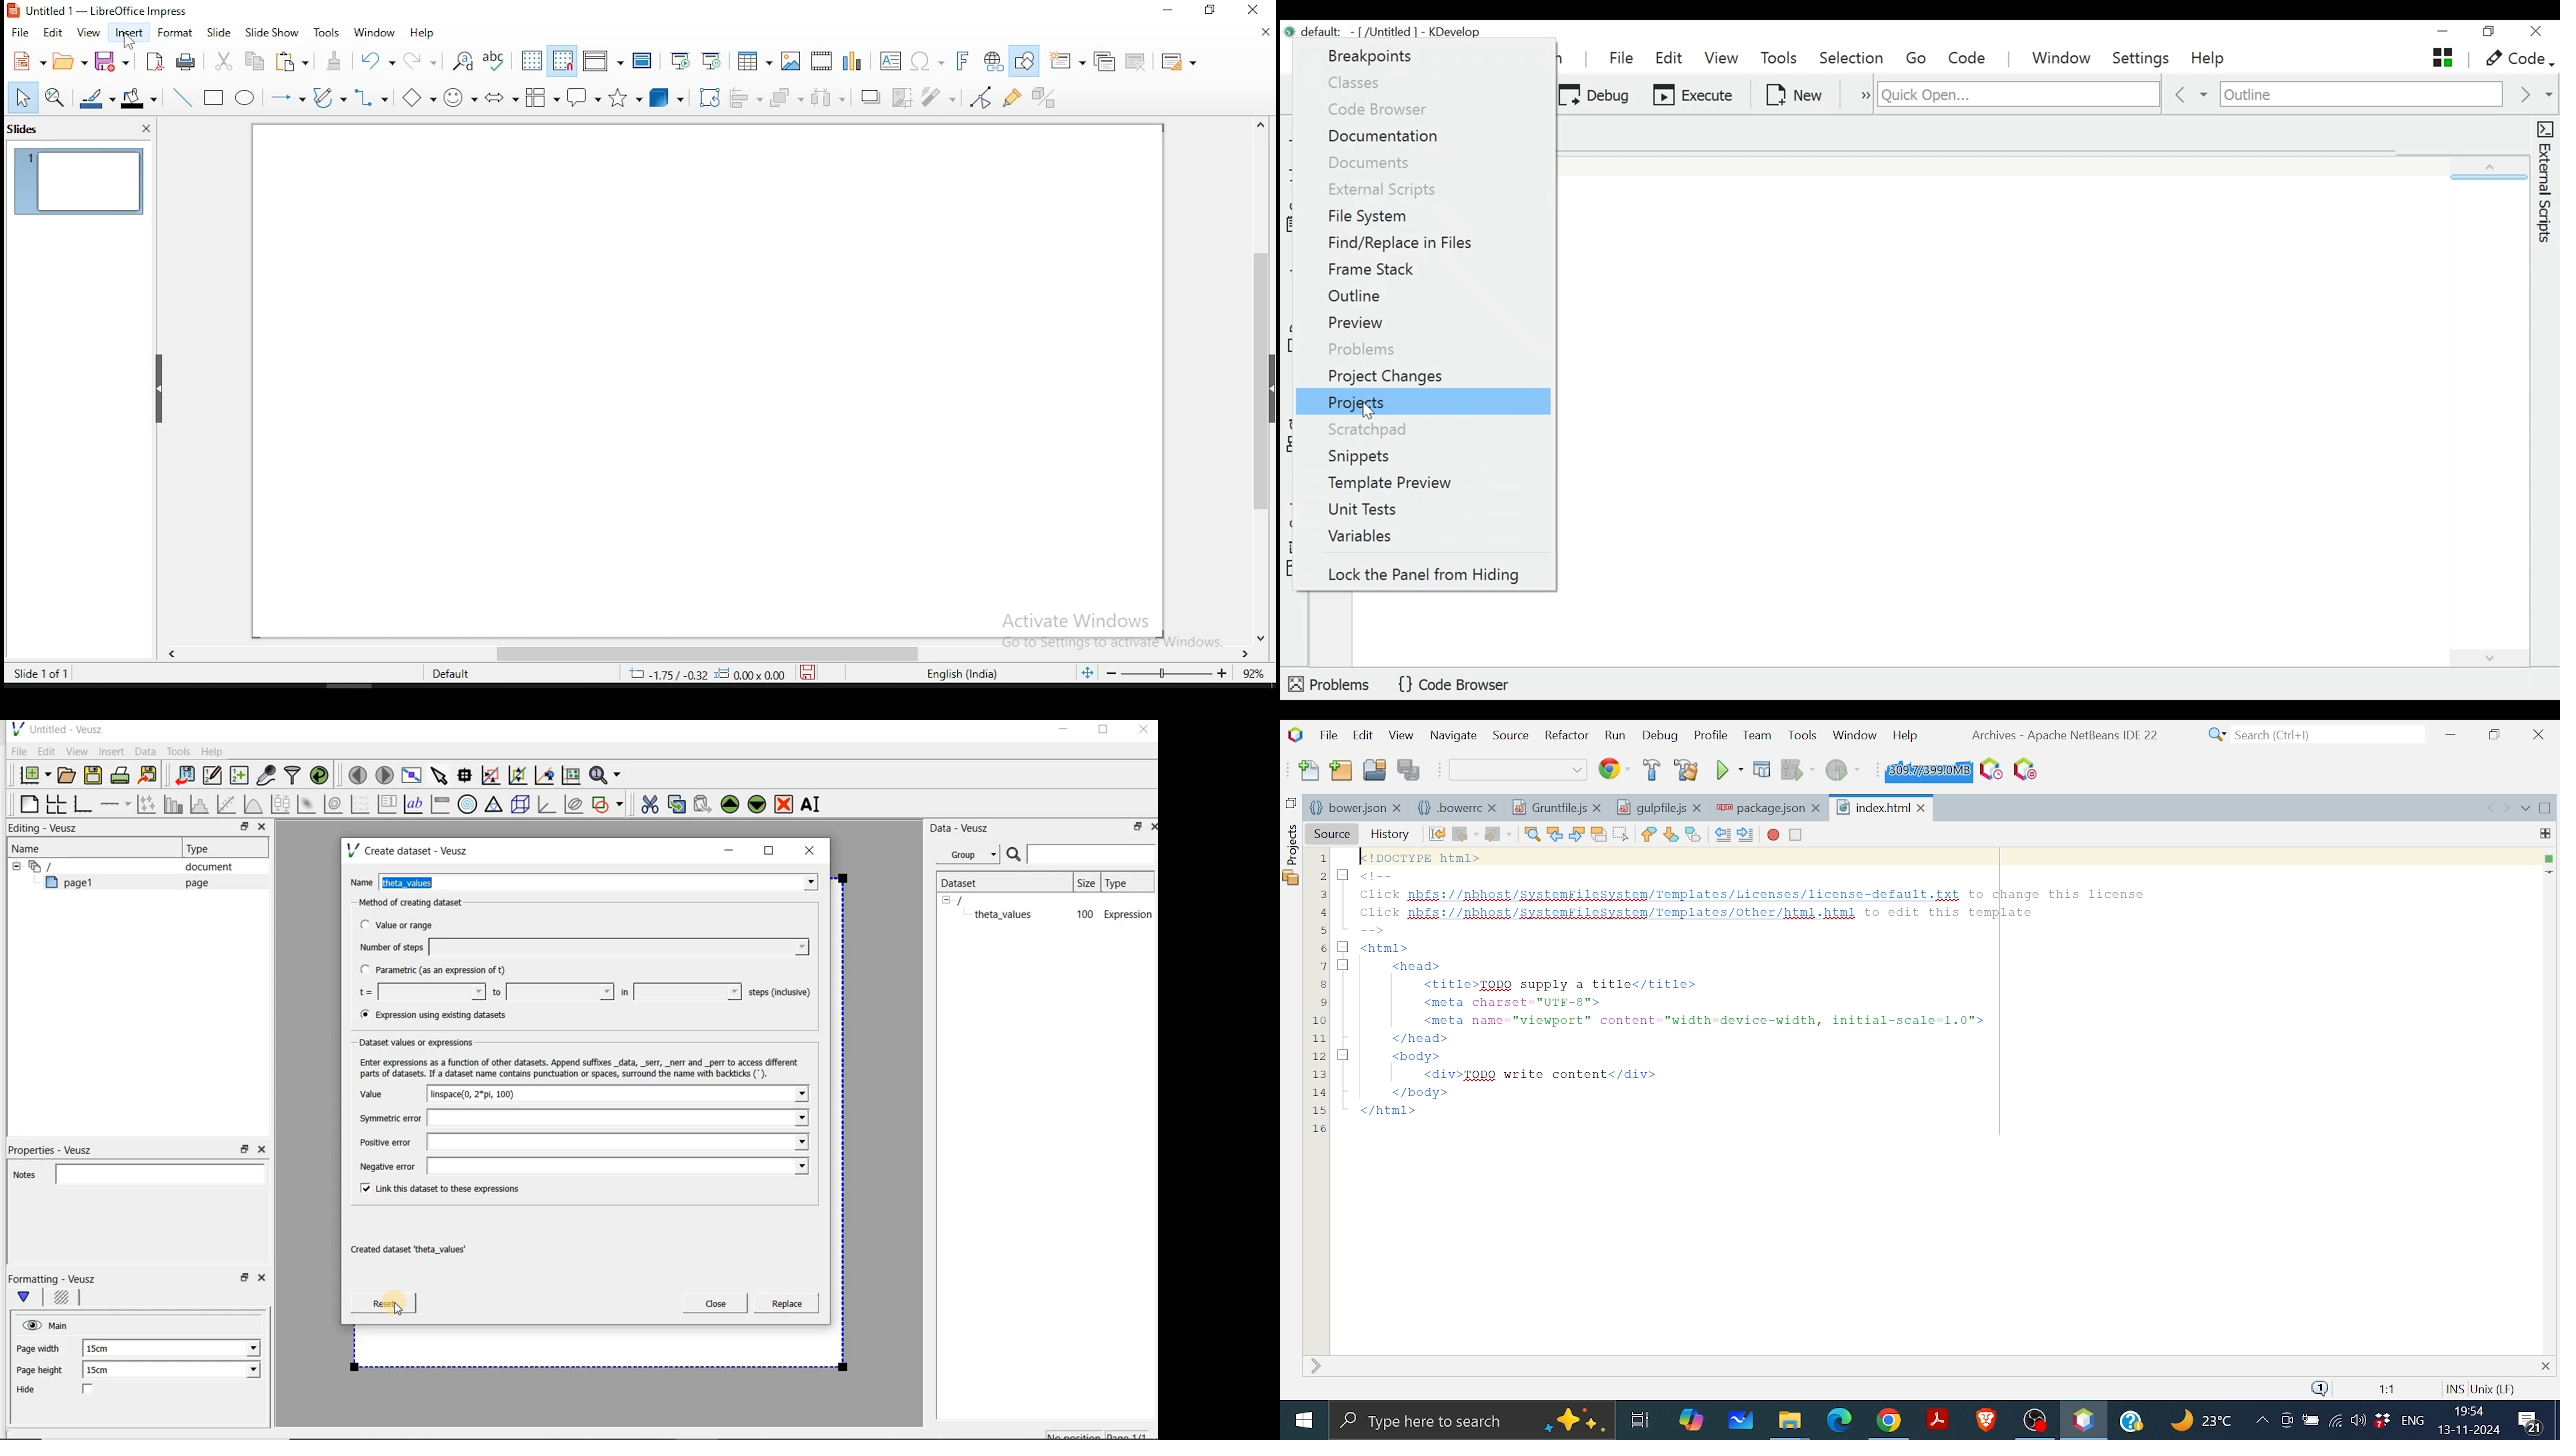 The height and width of the screenshot is (1456, 2576). I want to click on Close, so click(264, 1280).